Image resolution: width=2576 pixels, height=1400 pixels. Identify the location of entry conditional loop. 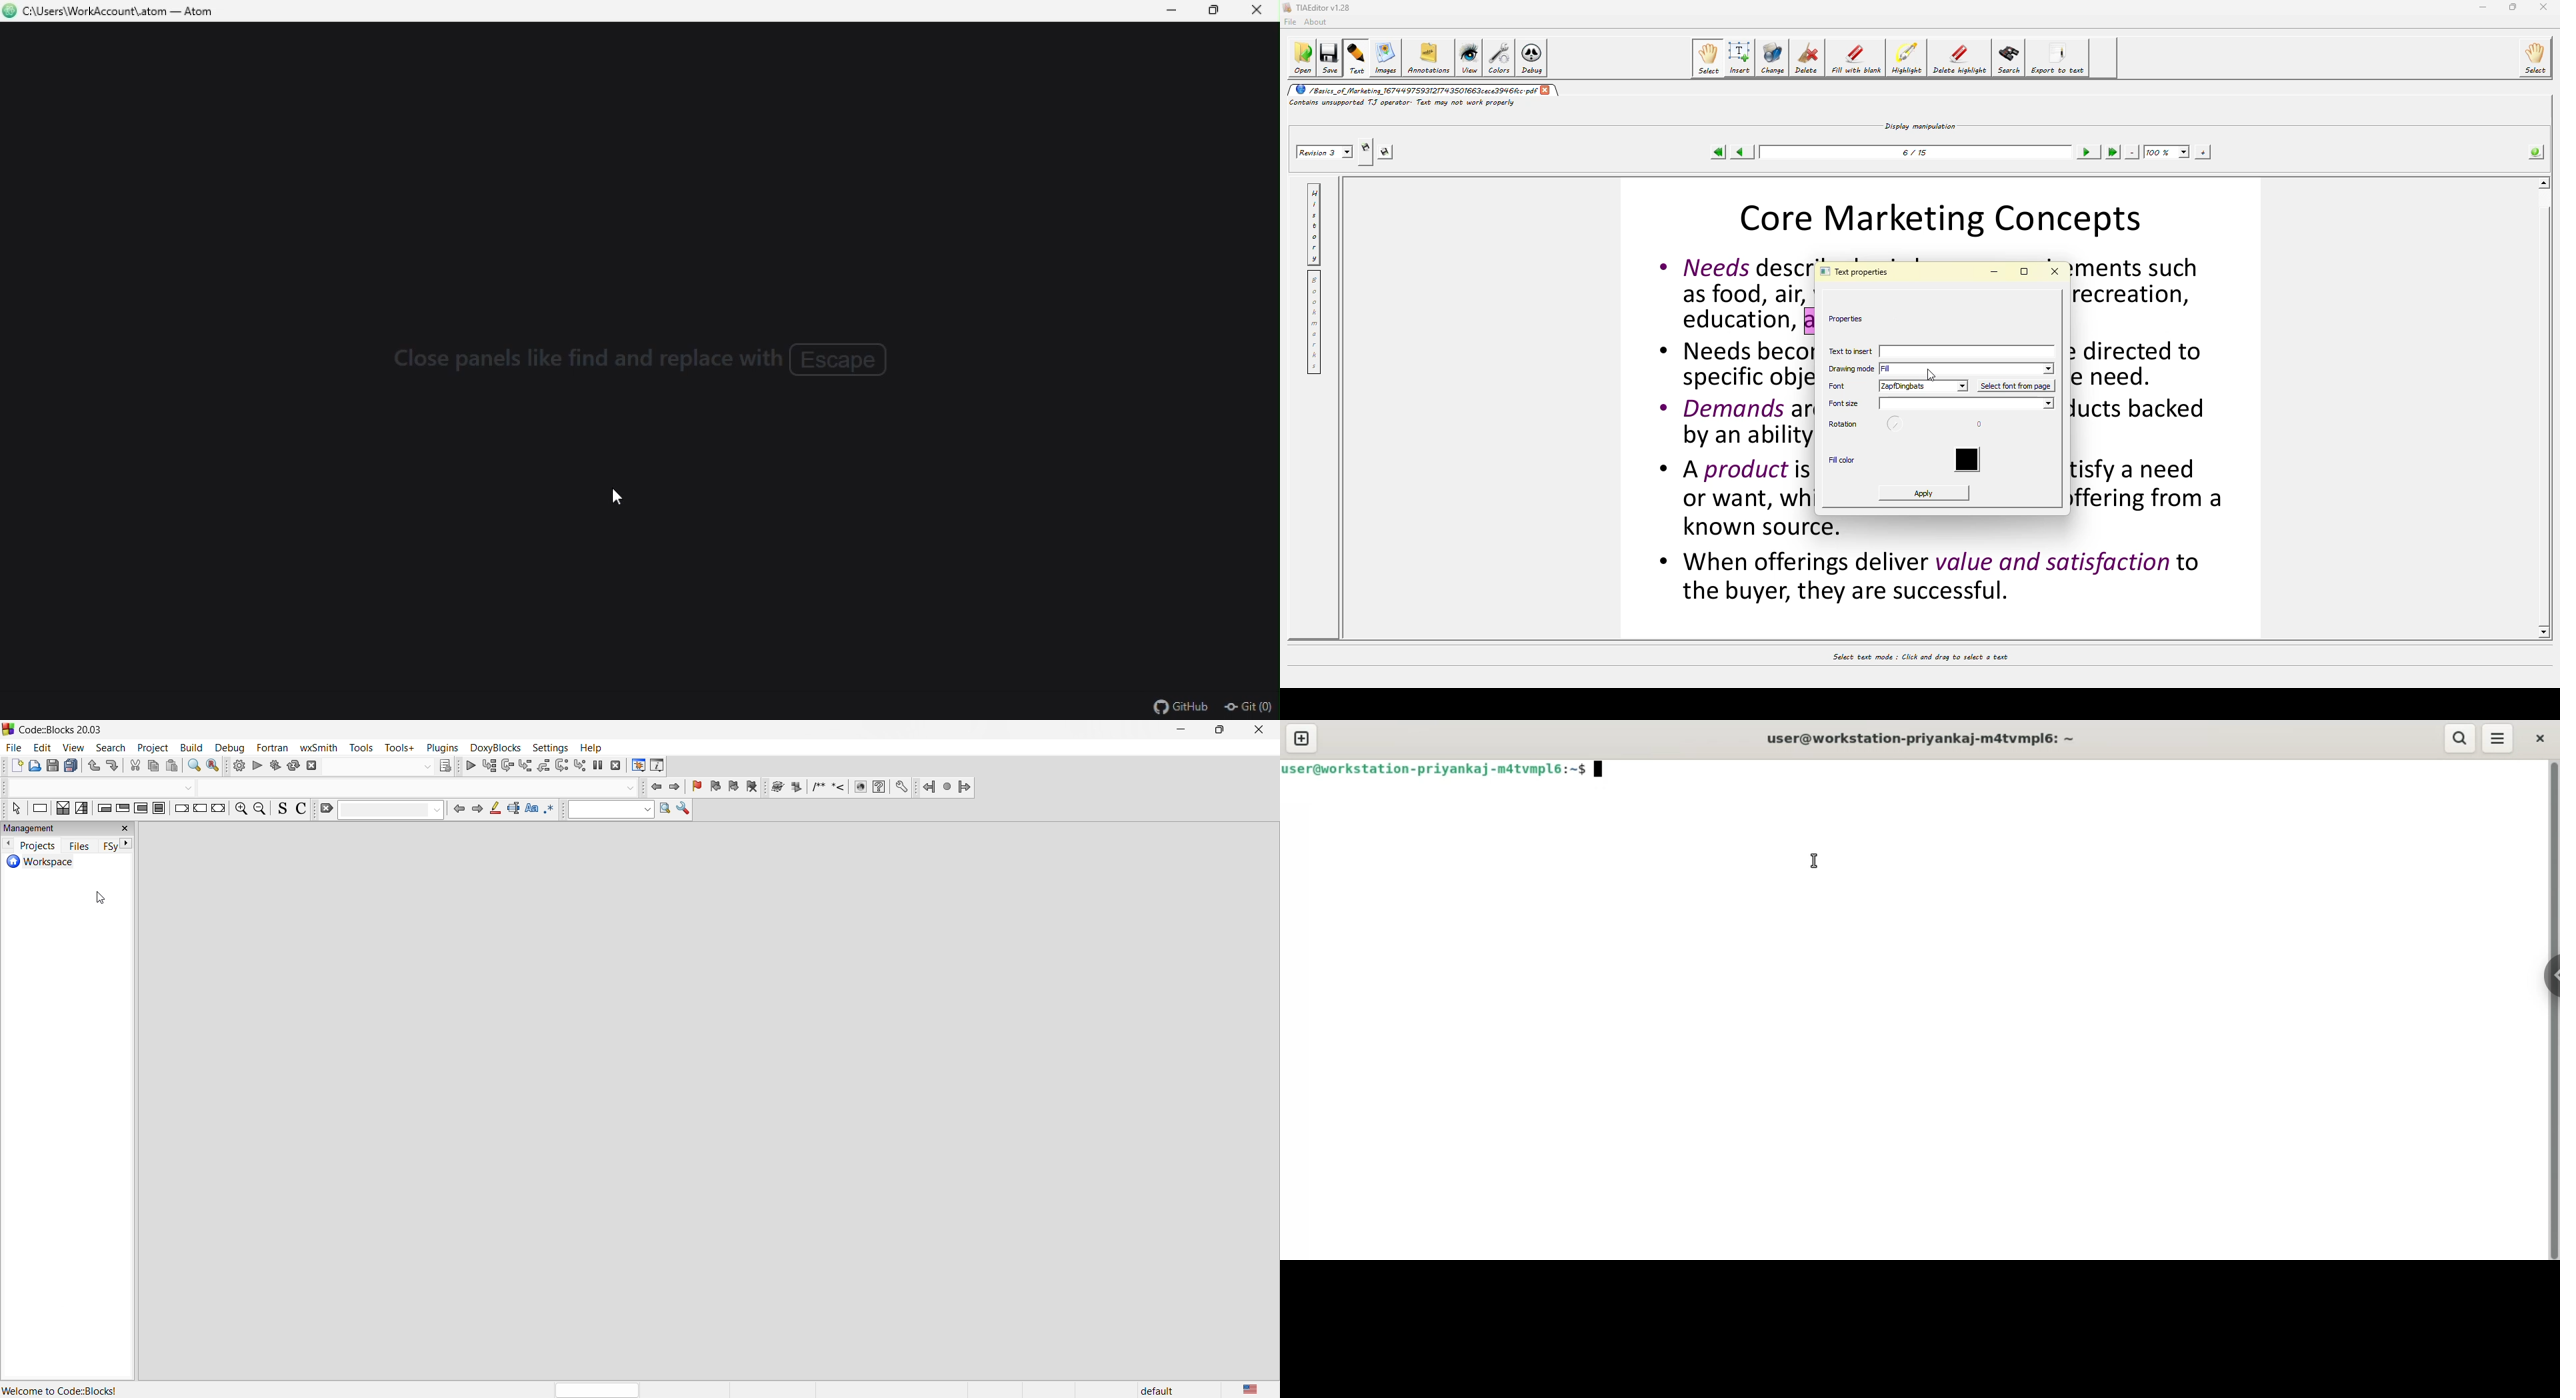
(104, 809).